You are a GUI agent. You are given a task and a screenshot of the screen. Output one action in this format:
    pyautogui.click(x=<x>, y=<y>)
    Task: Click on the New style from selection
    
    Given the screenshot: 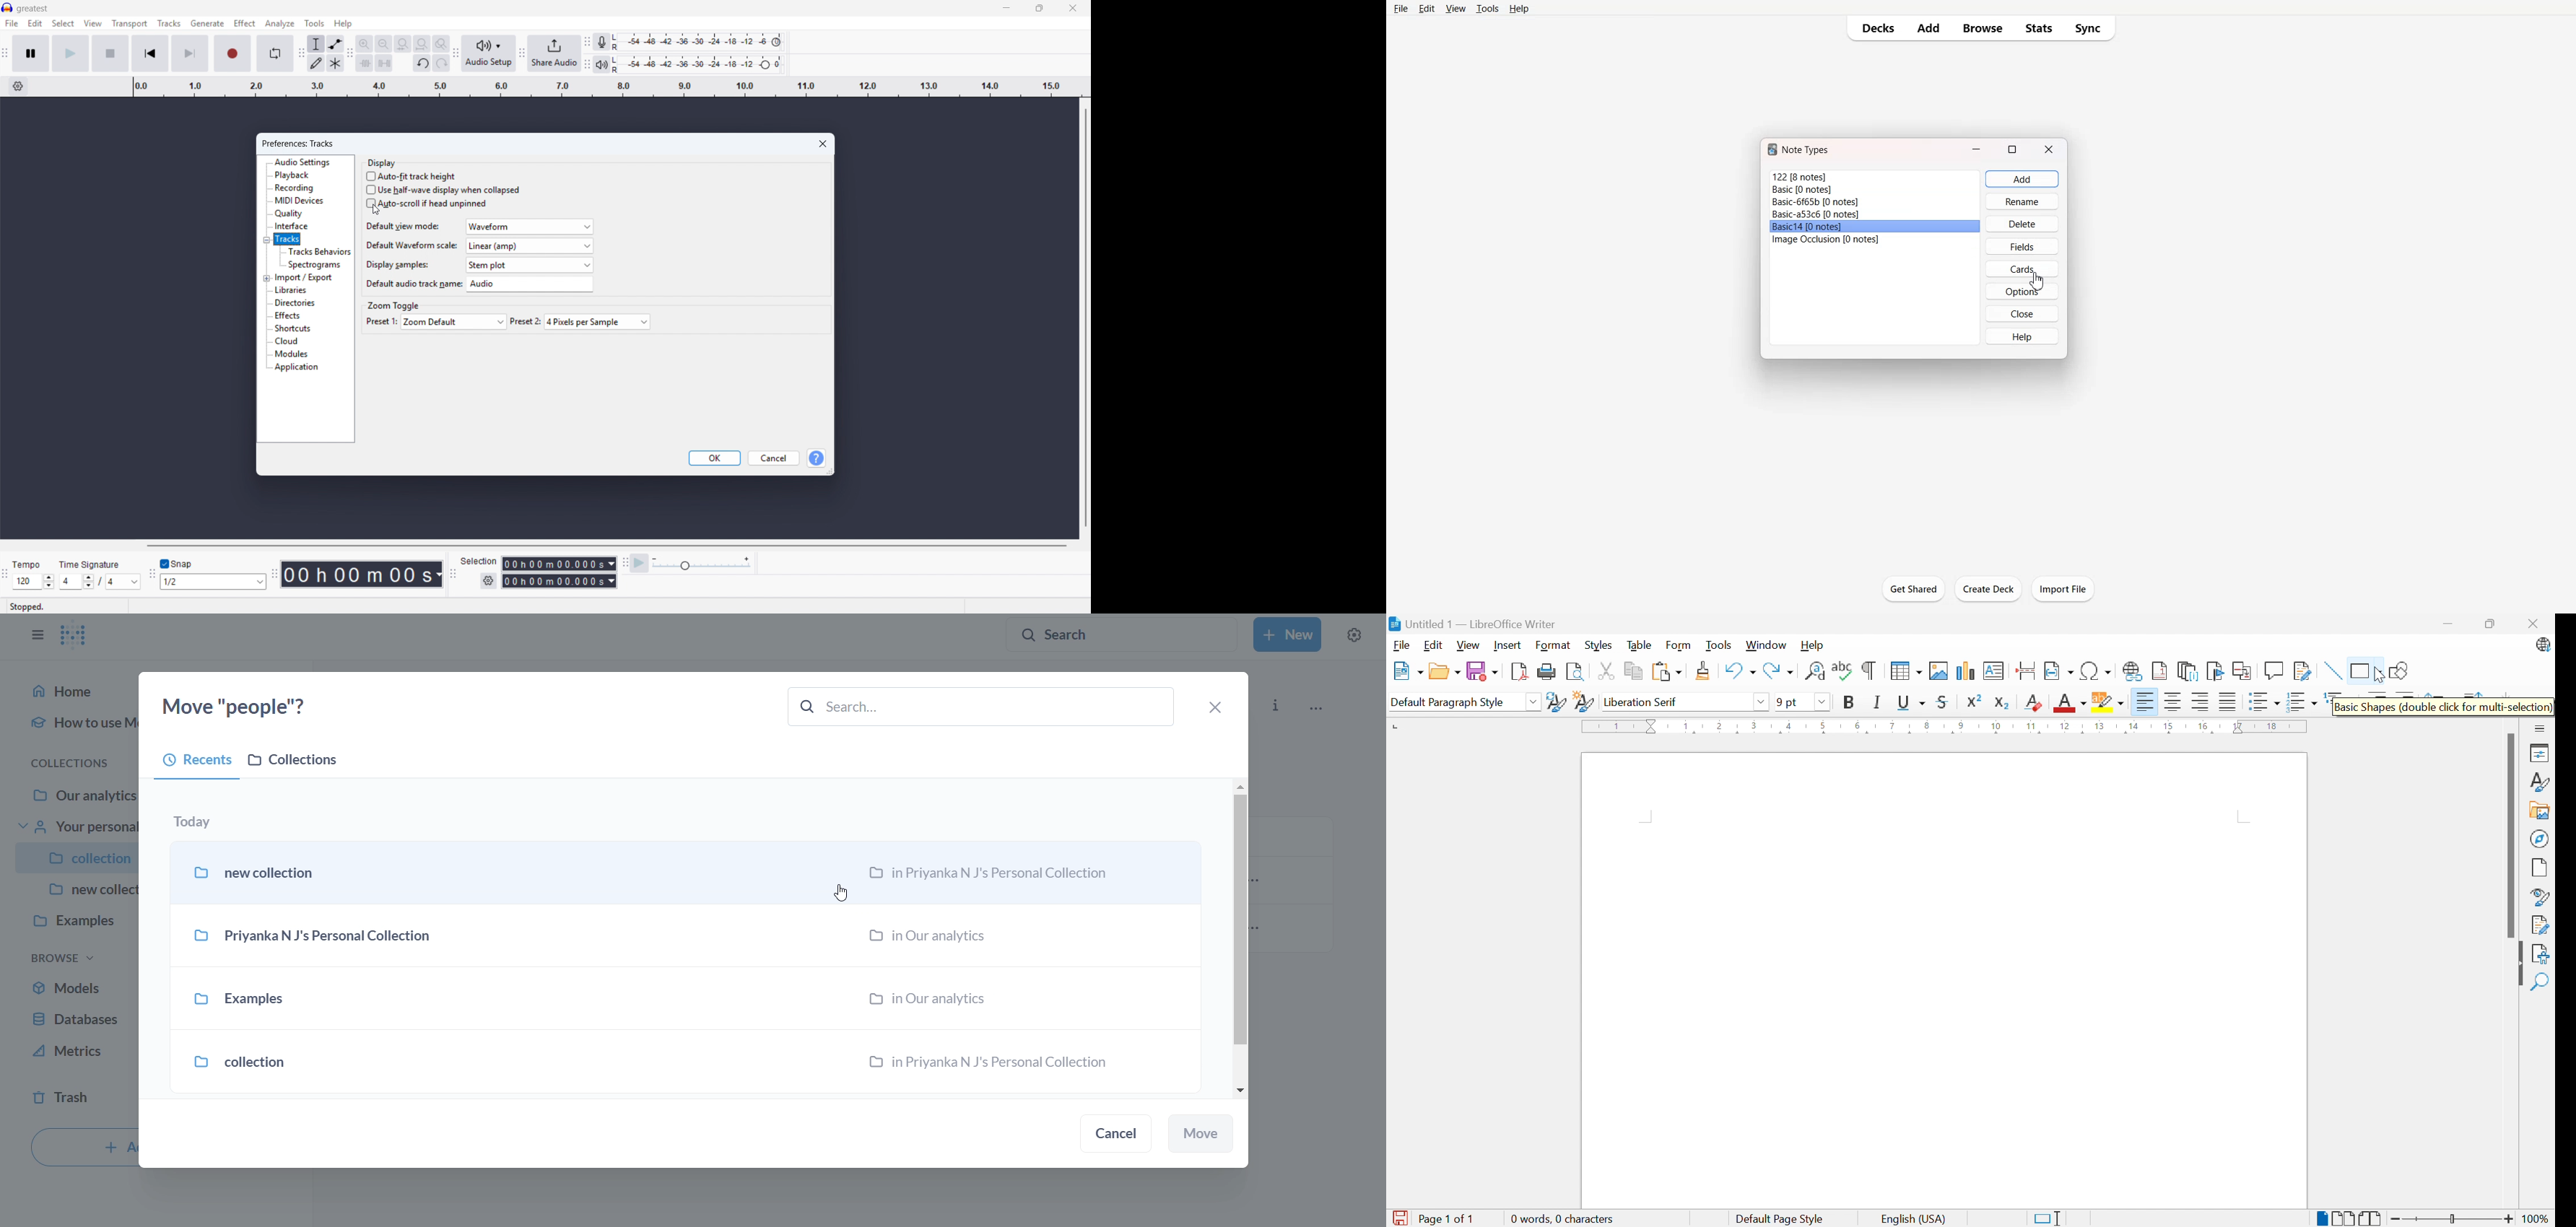 What is the action you would take?
    pyautogui.click(x=1583, y=703)
    